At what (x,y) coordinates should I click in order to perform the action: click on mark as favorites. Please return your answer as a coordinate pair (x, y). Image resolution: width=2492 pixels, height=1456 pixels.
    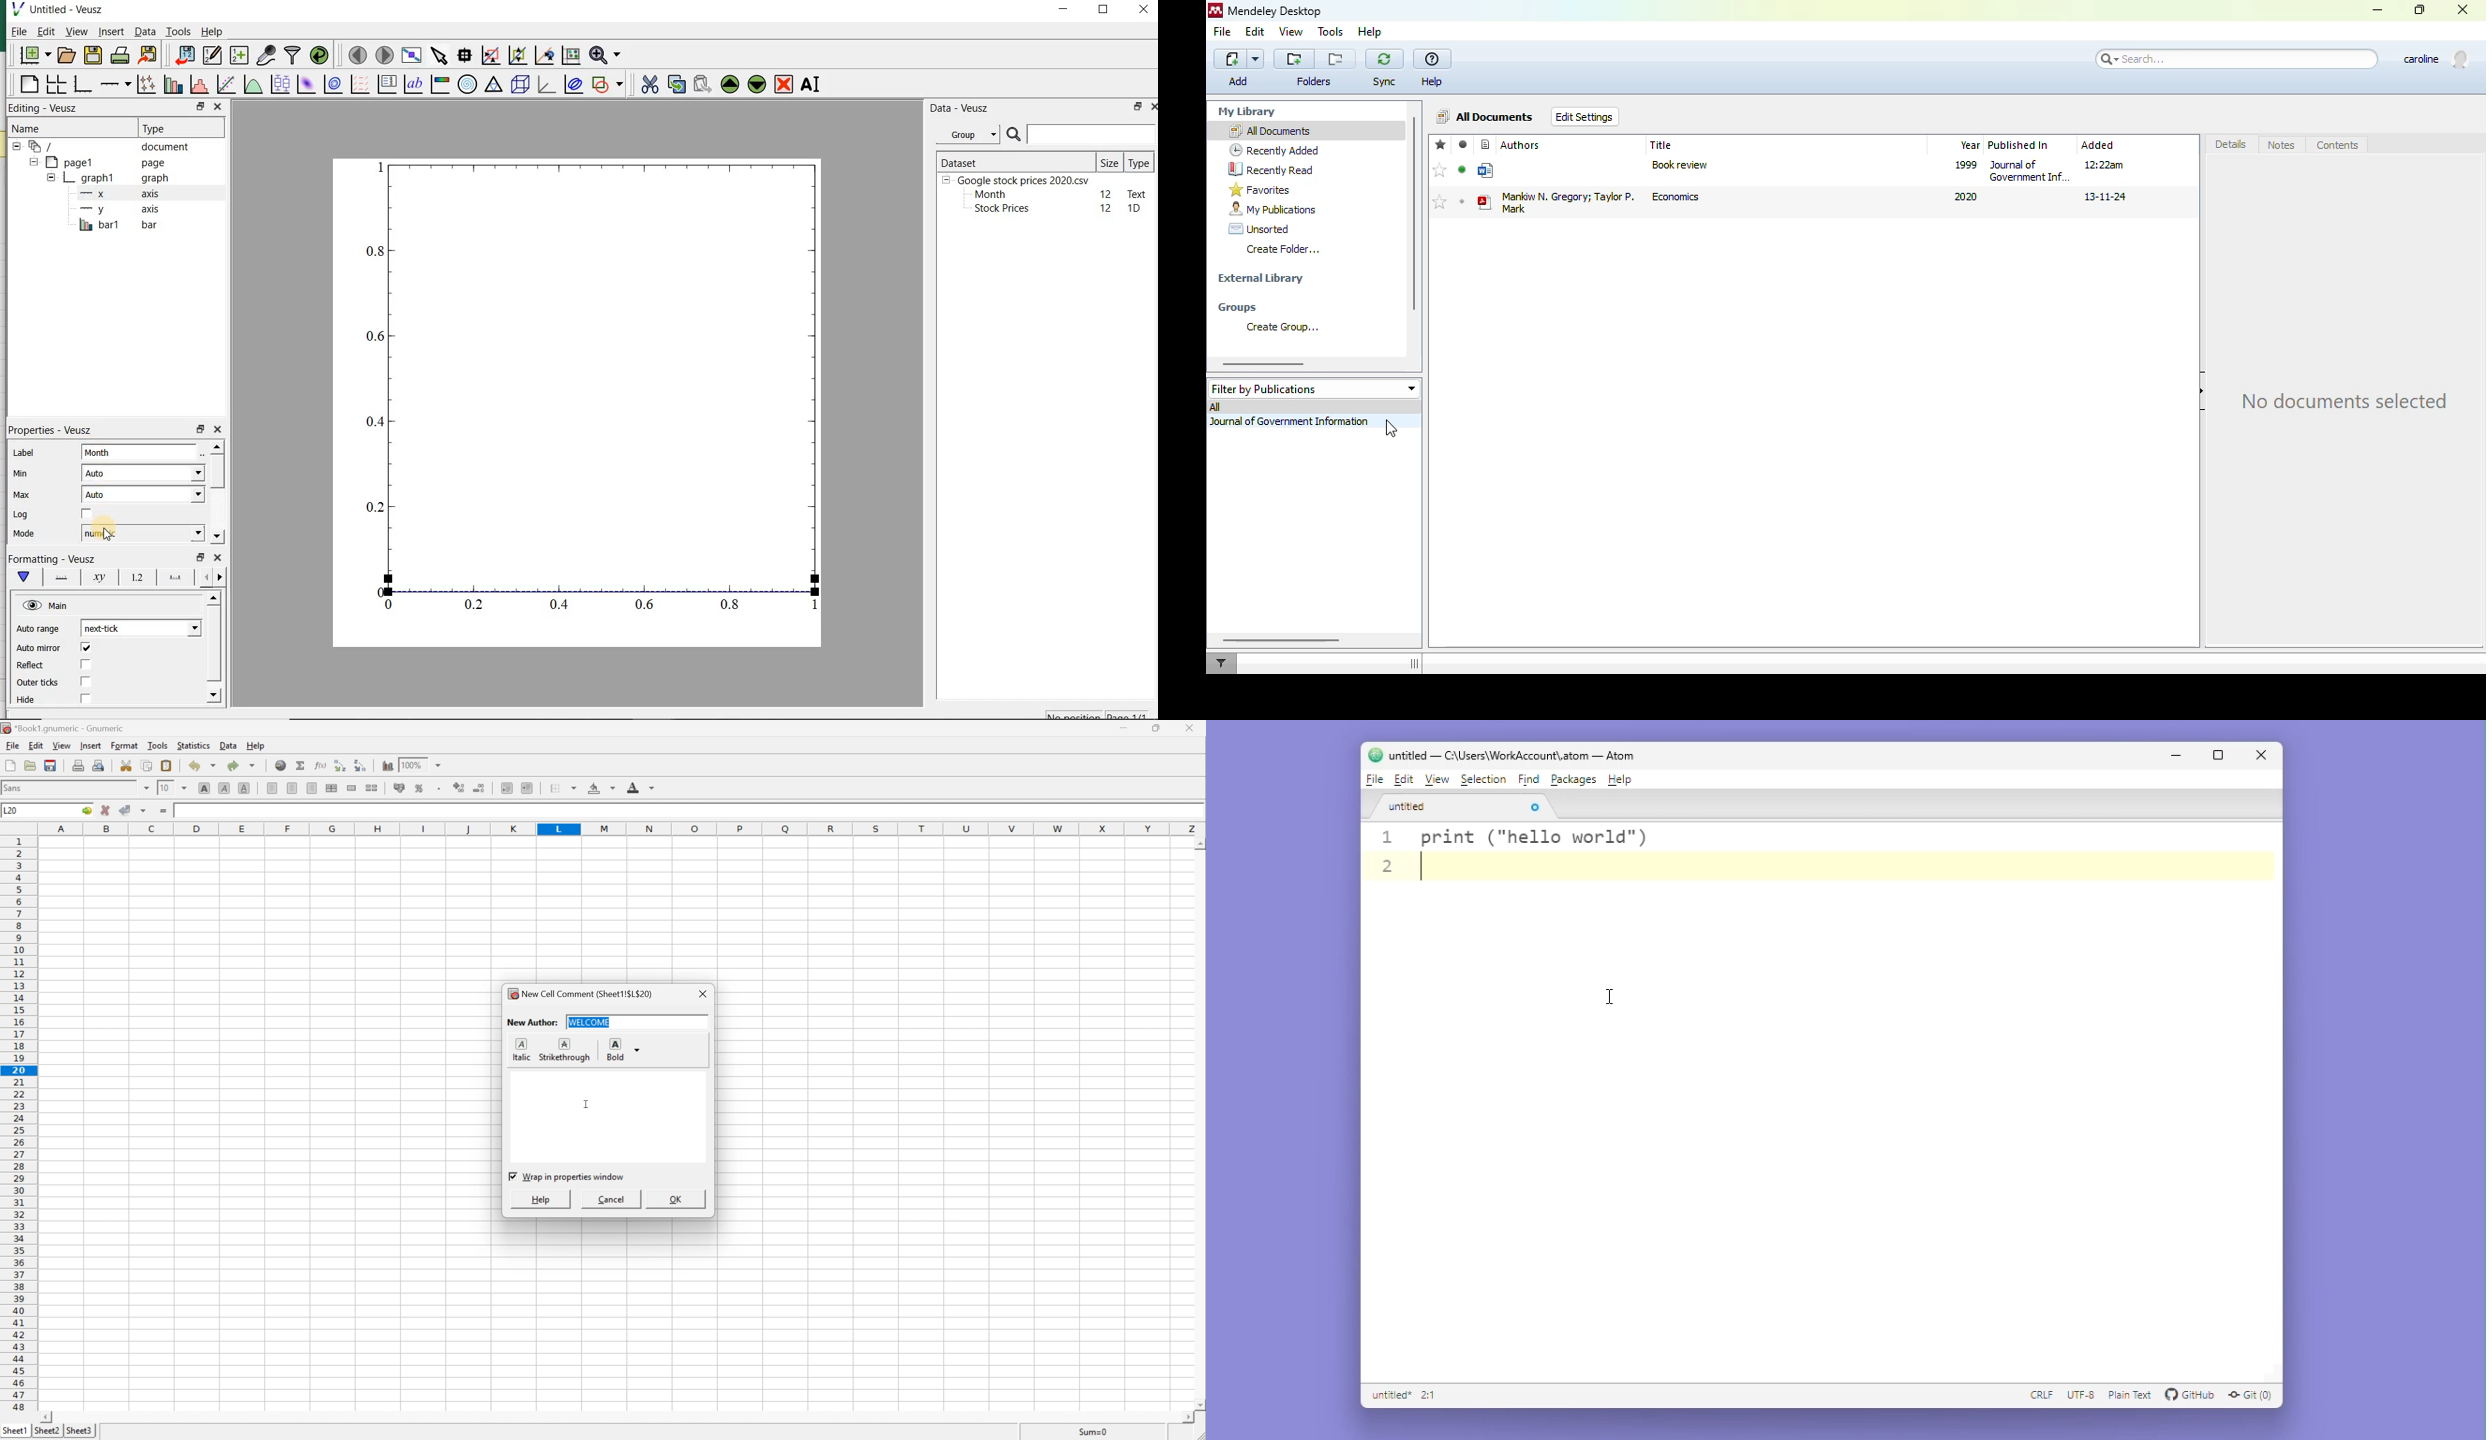
    Looking at the image, I should click on (1440, 202).